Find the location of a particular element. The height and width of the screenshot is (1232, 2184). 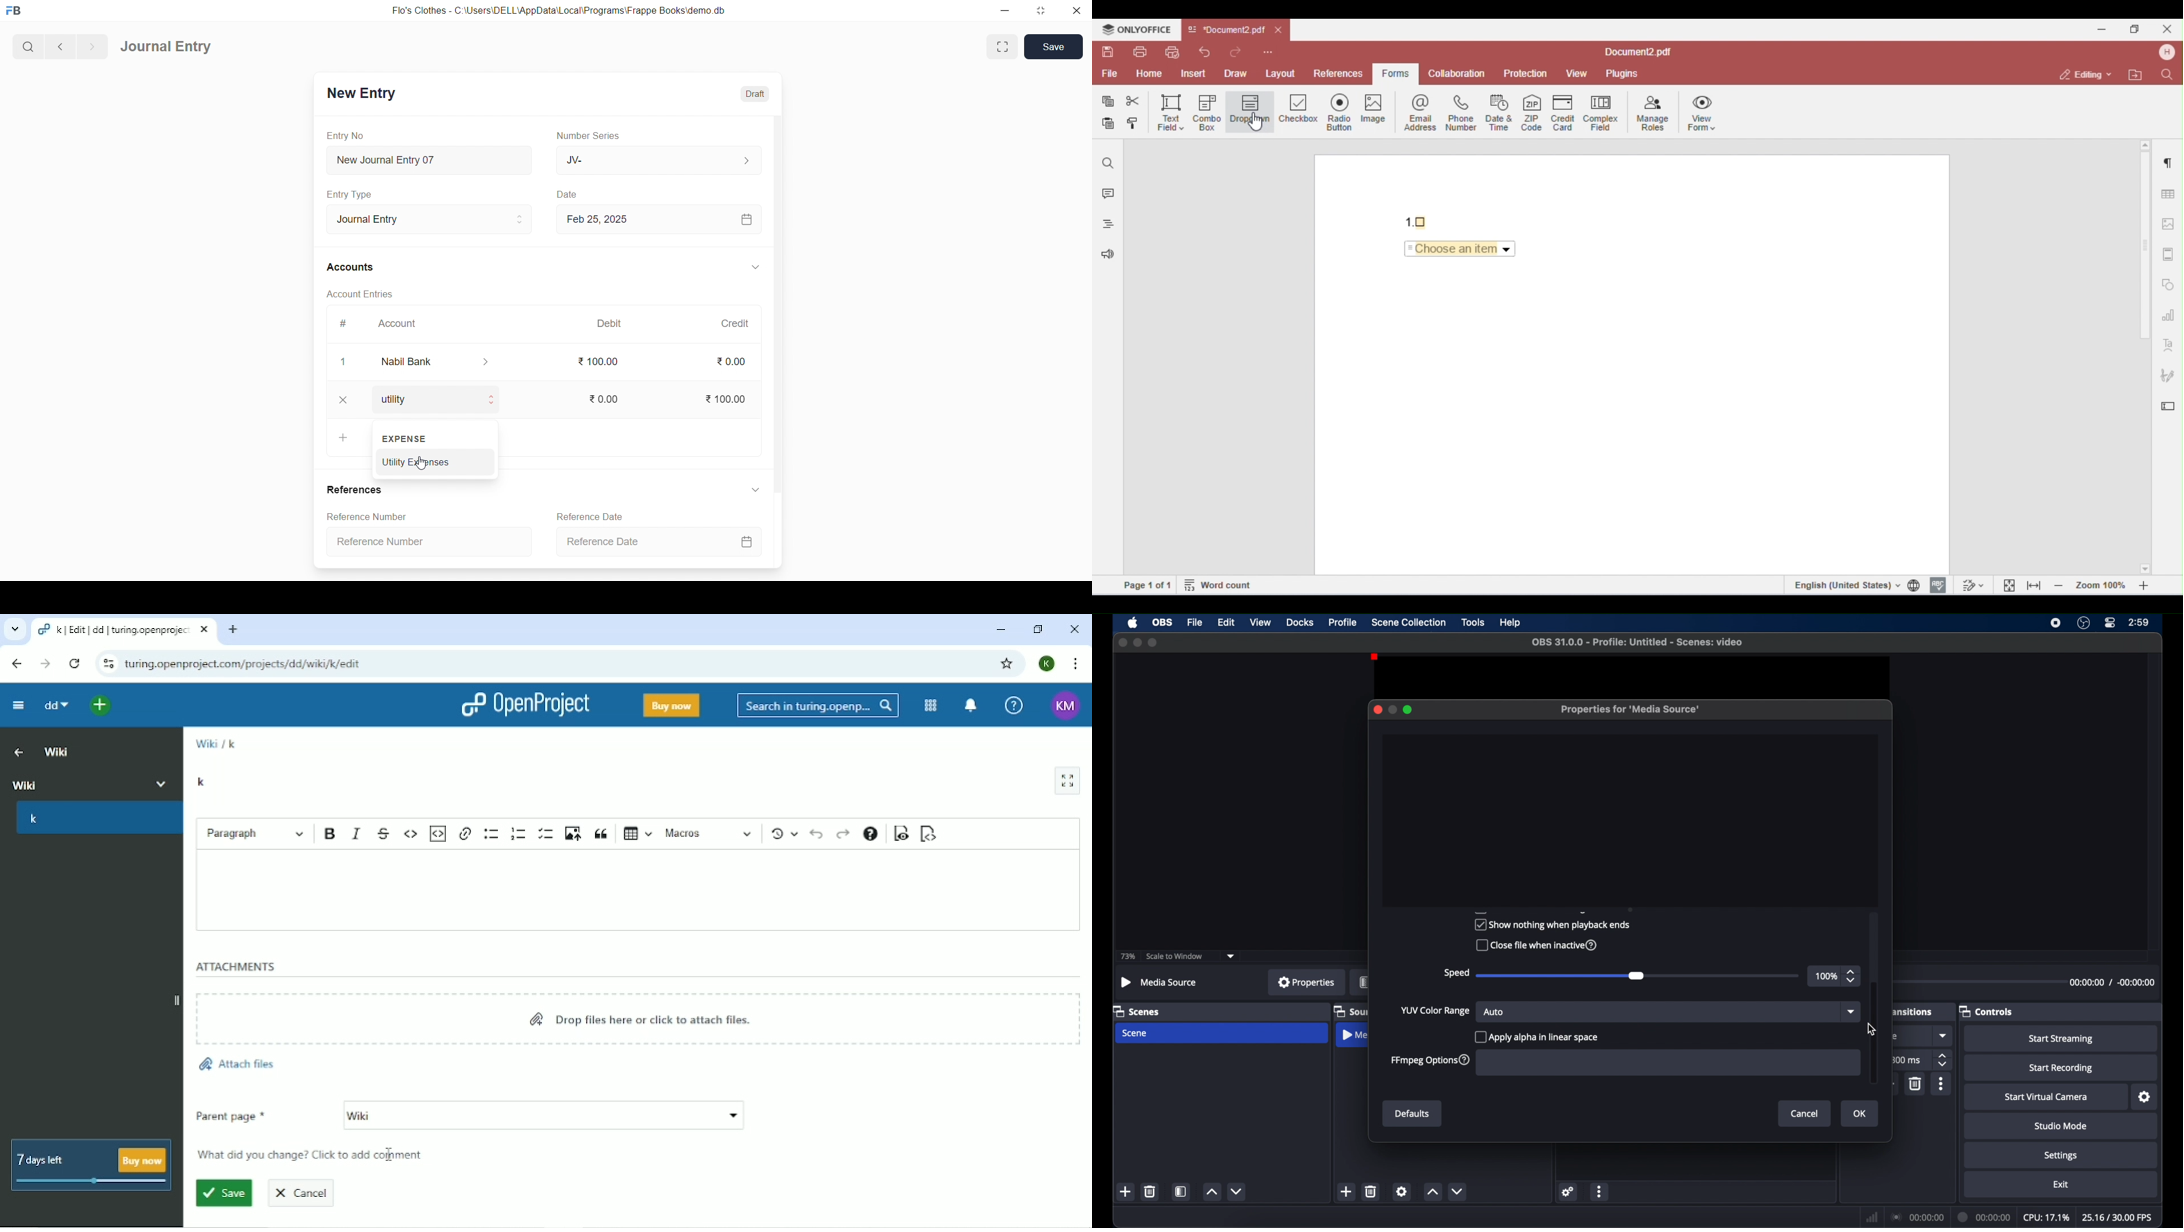

time is located at coordinates (2140, 623).